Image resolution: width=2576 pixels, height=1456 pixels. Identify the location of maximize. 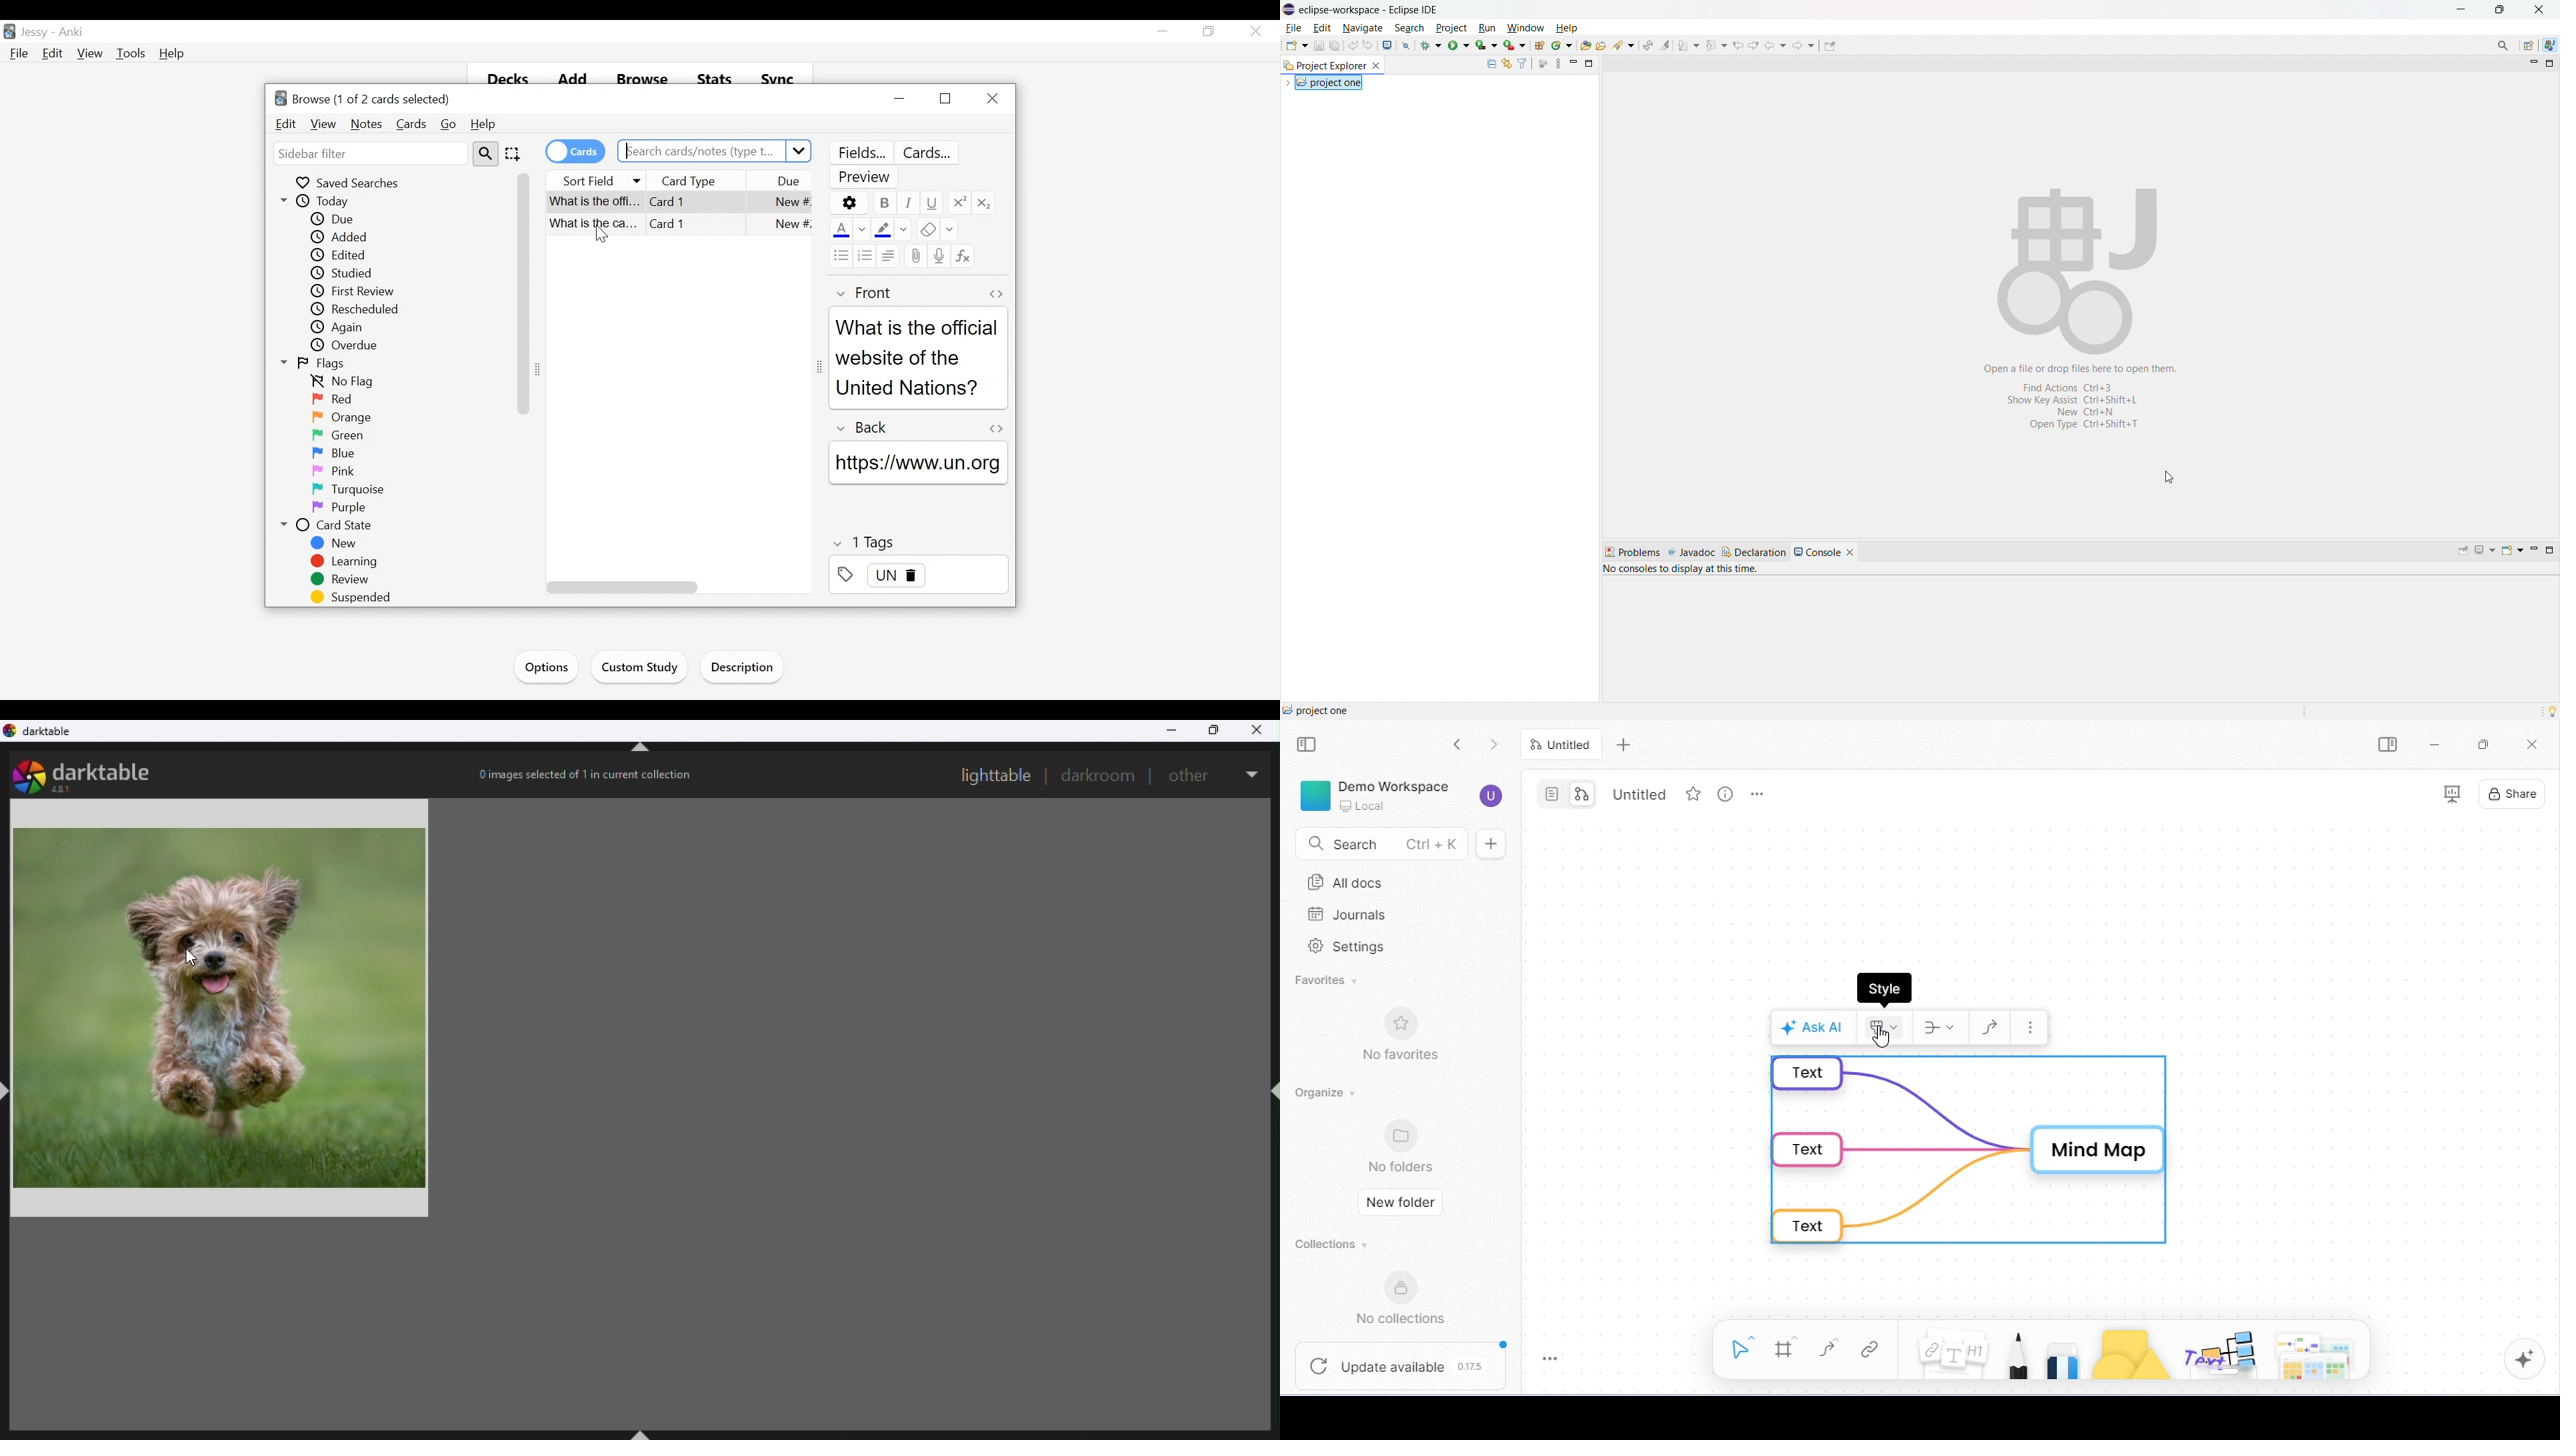
(2485, 744).